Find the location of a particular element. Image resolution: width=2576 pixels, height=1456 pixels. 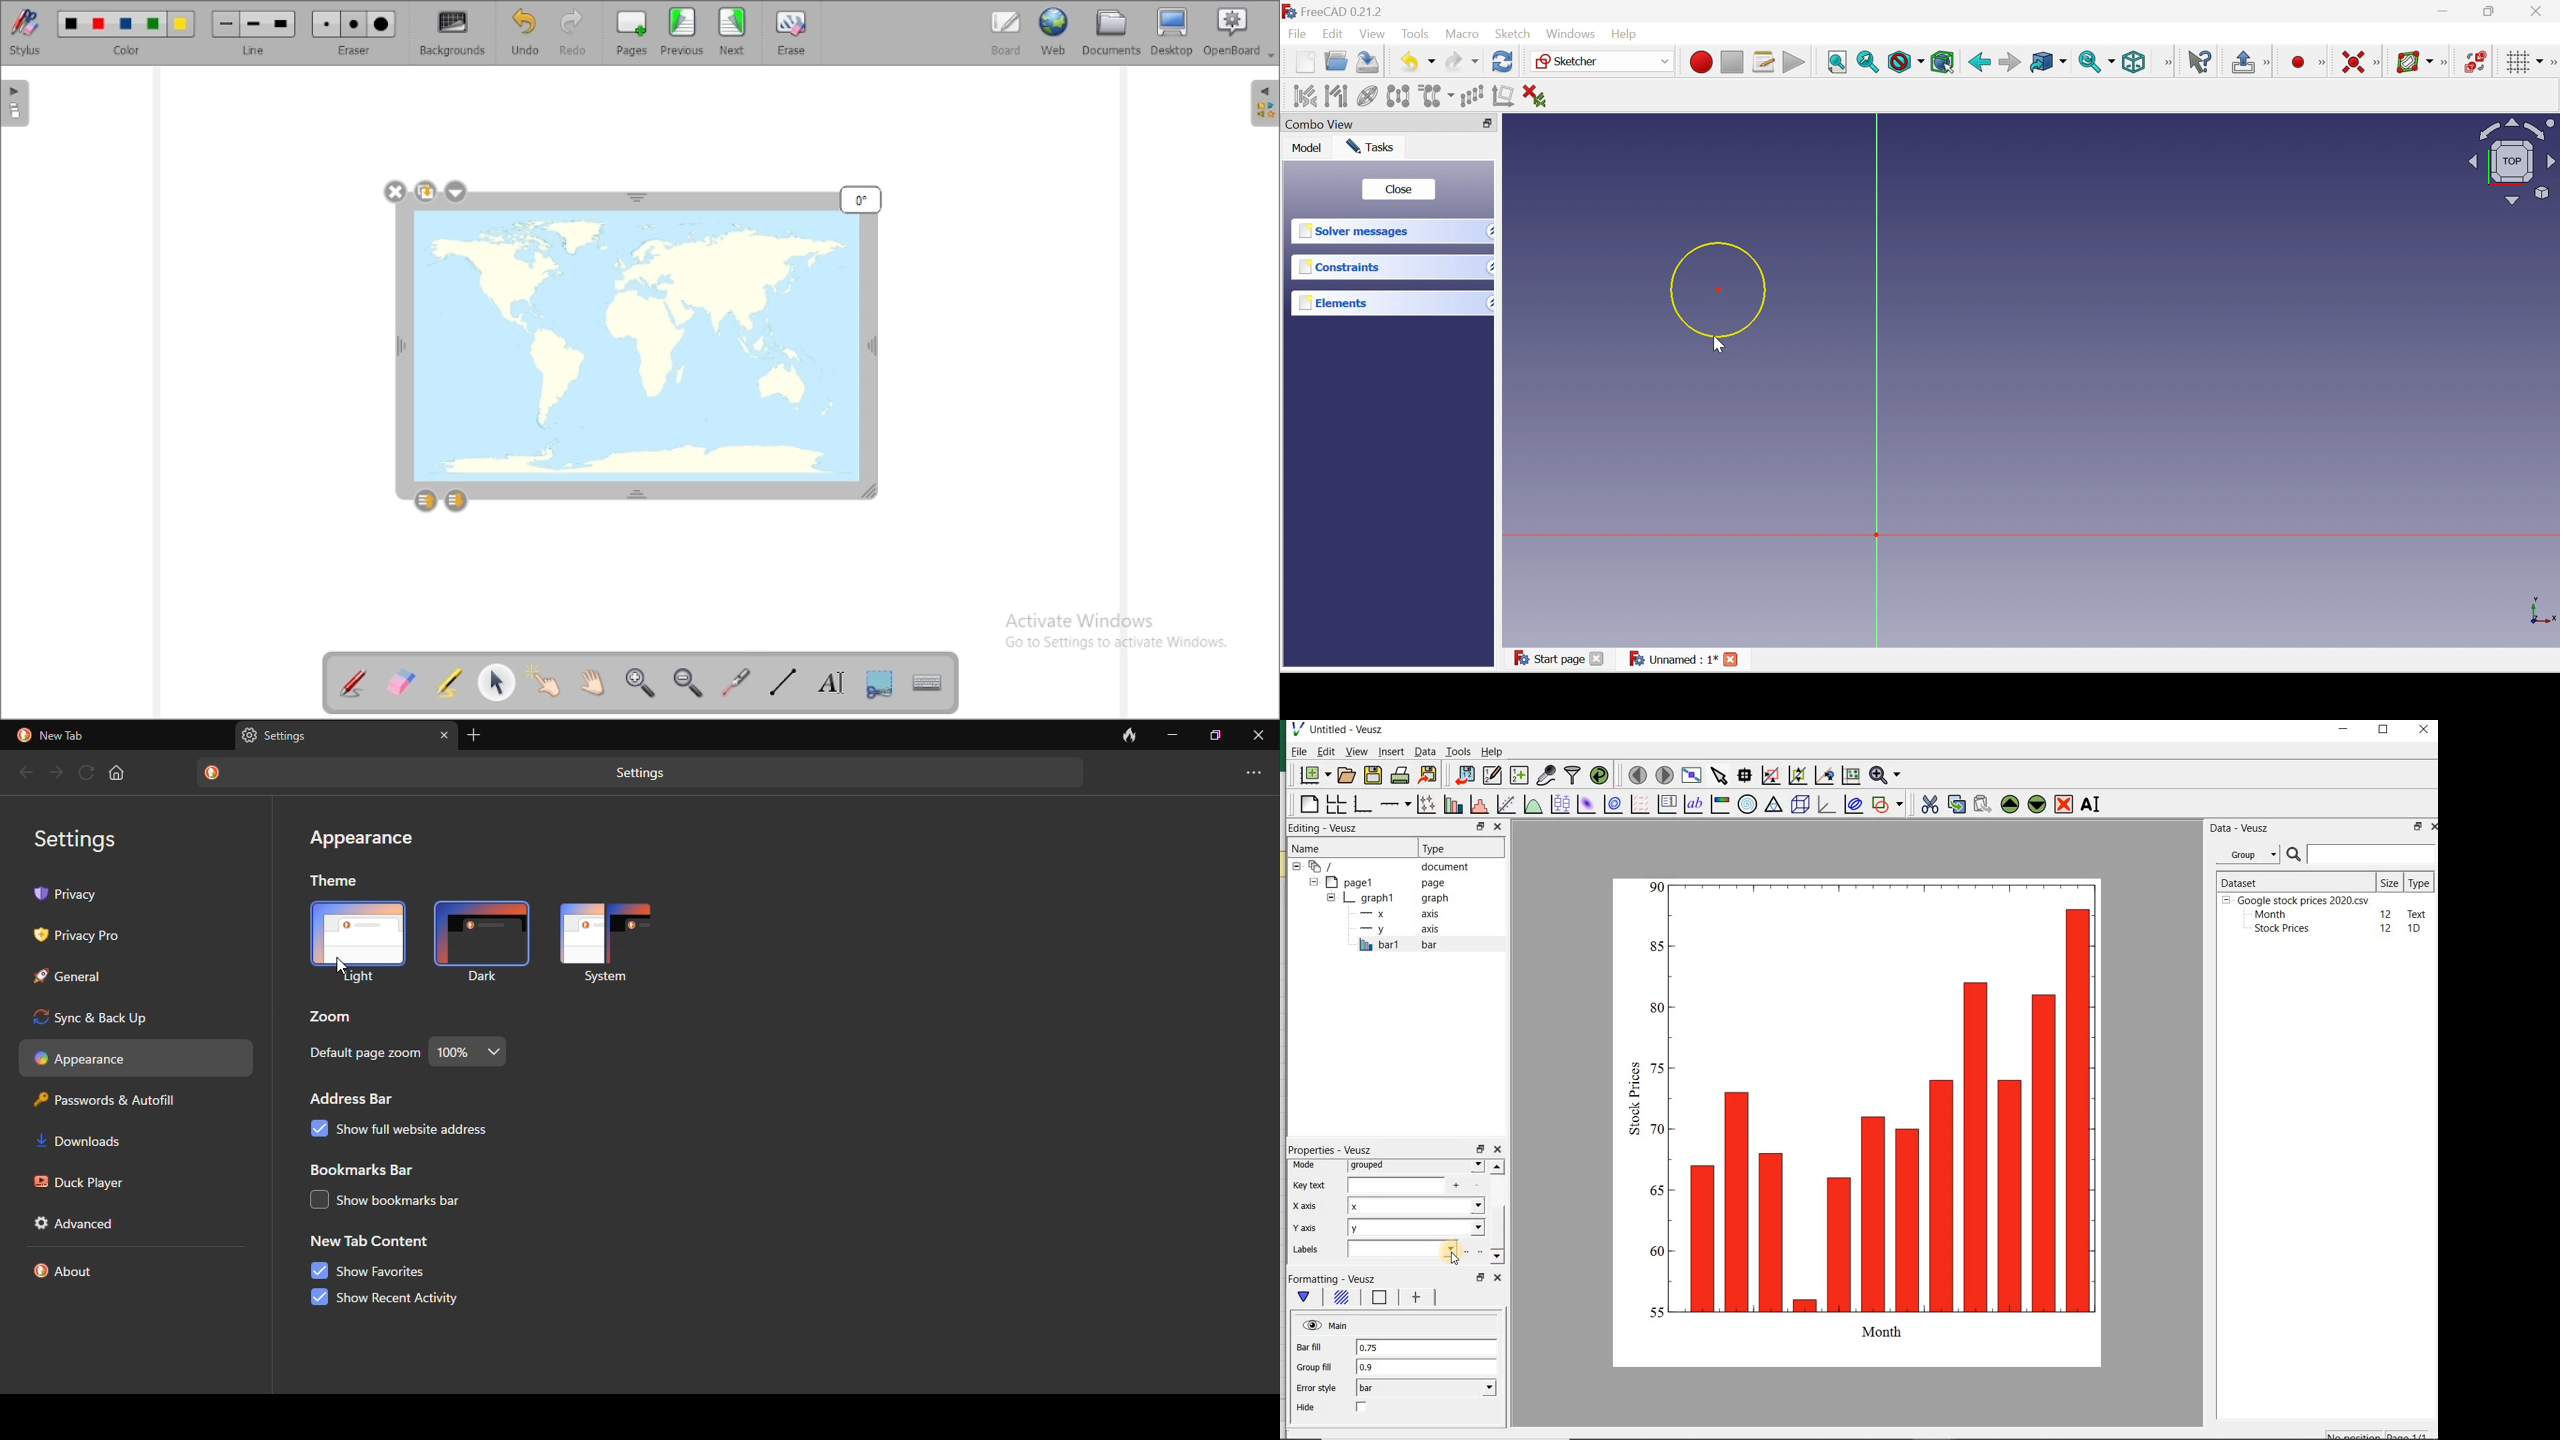

plot box plots is located at coordinates (1558, 806).